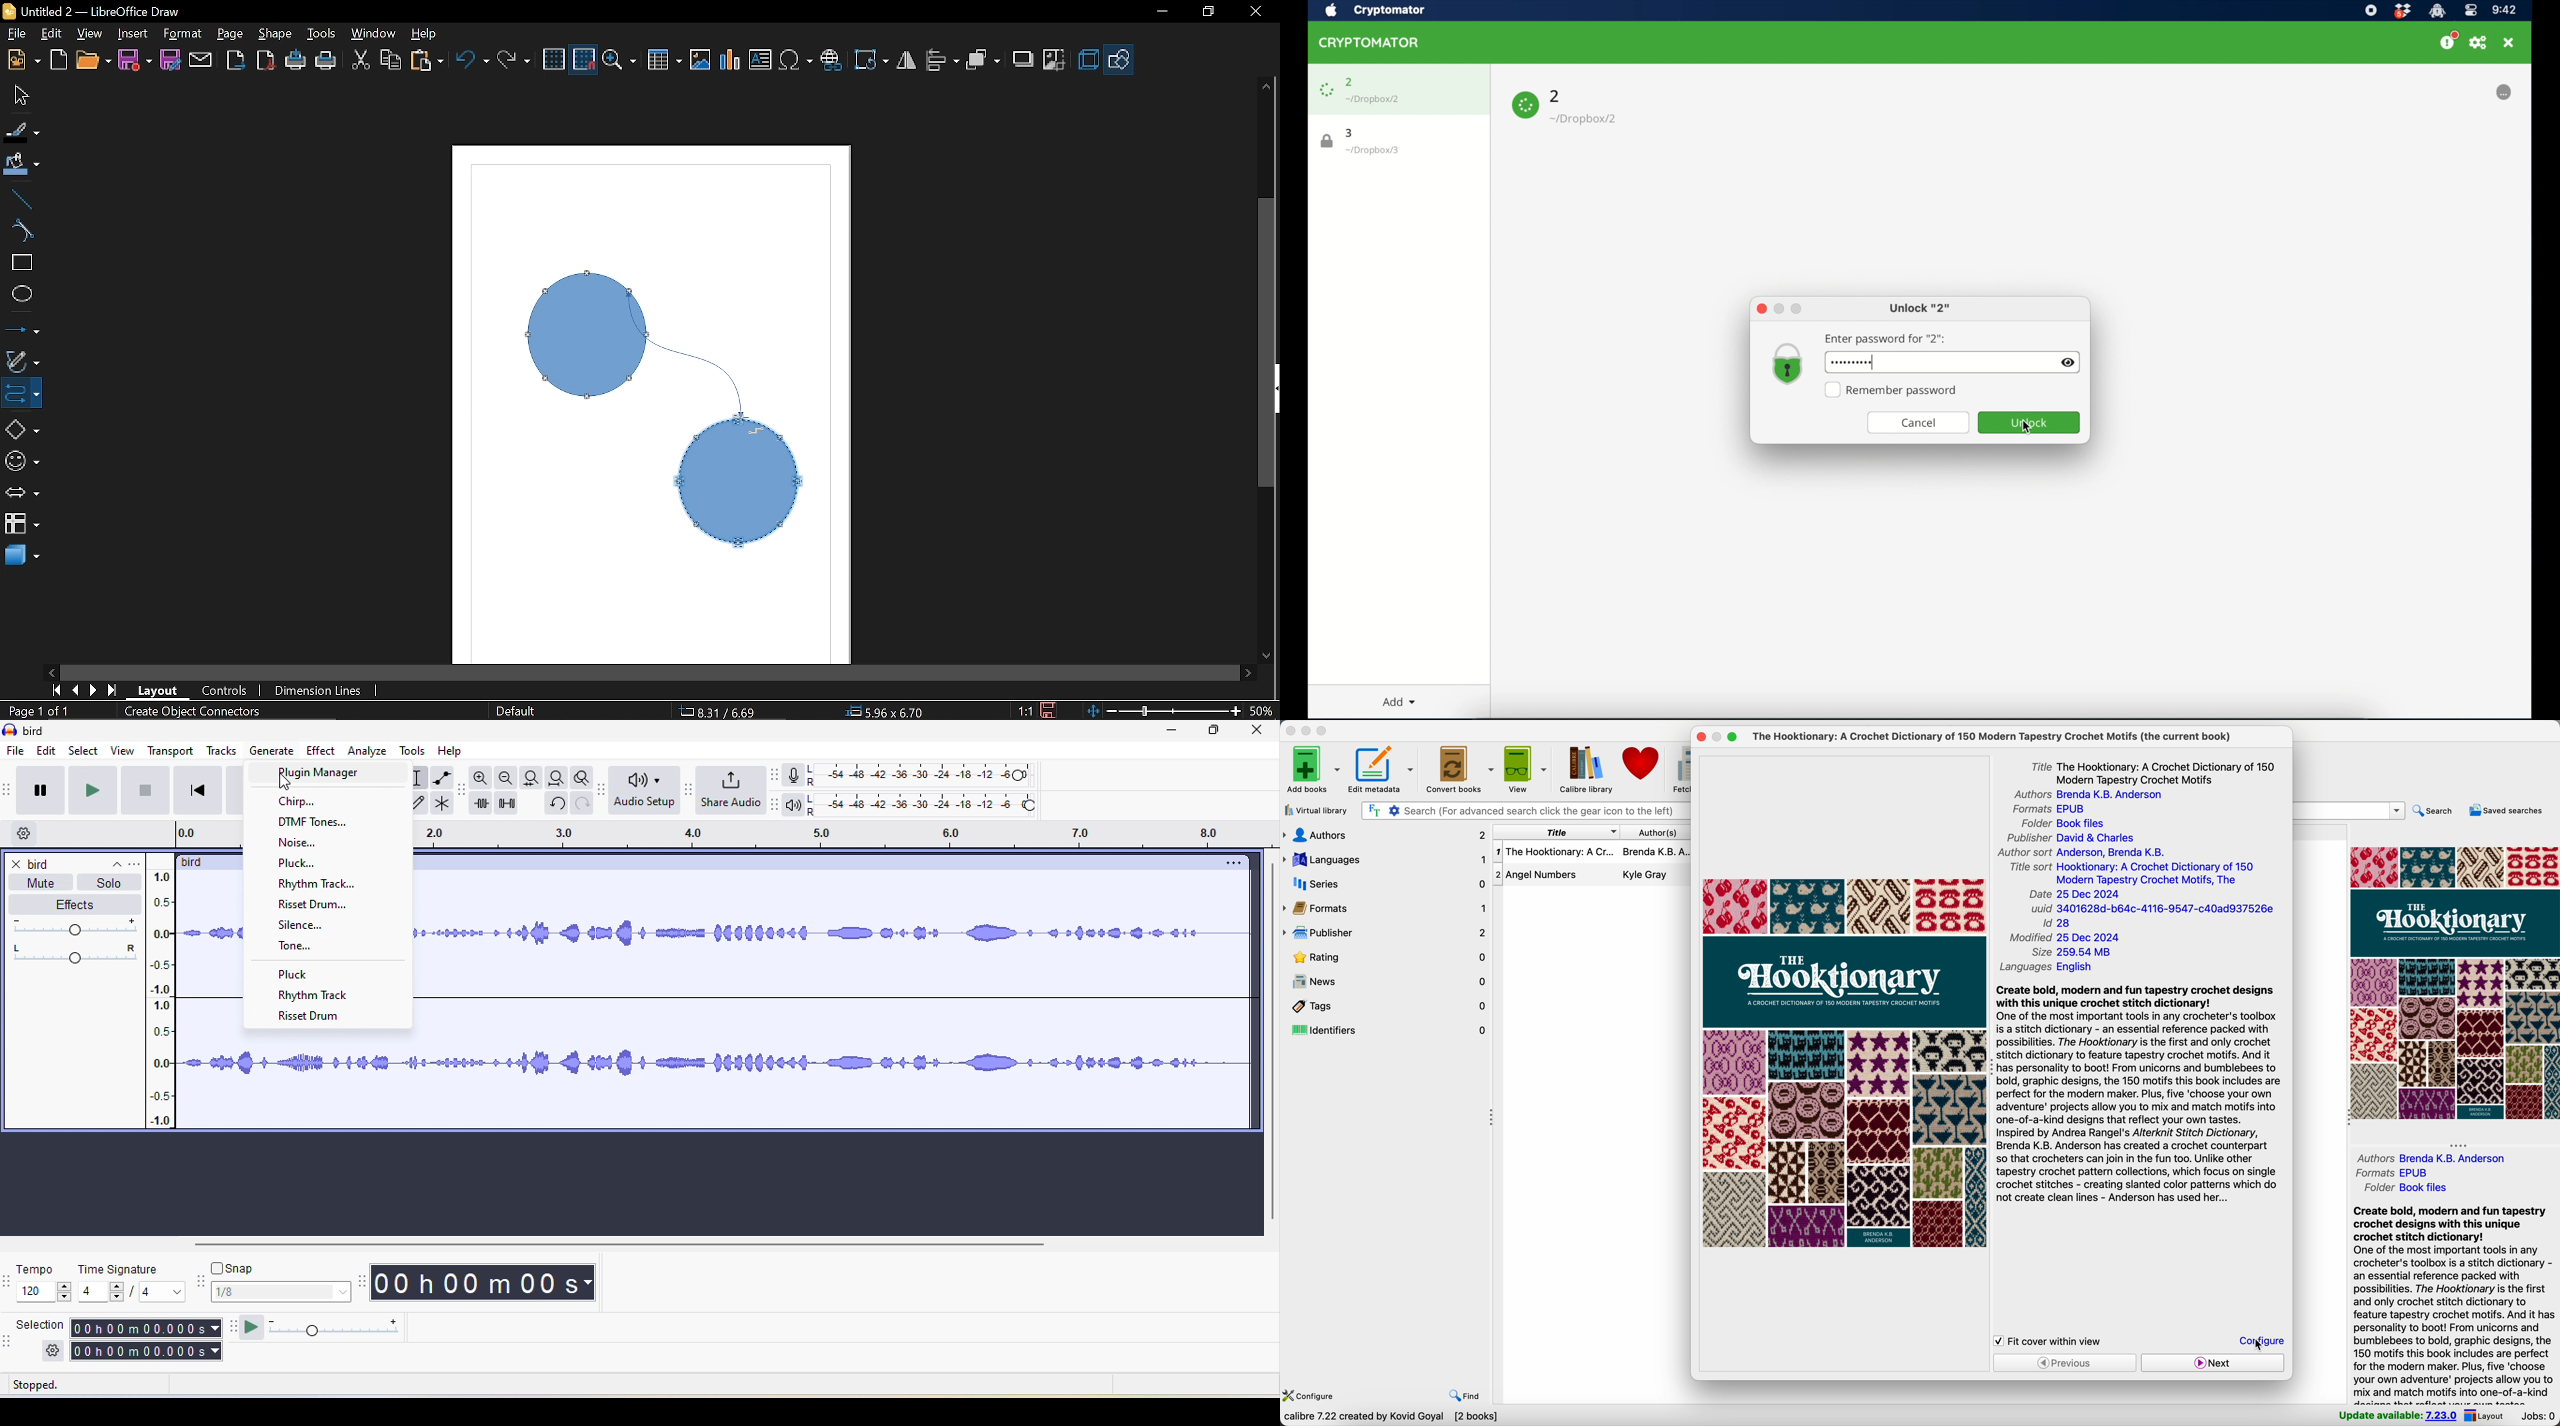  I want to click on Format, so click(181, 35).